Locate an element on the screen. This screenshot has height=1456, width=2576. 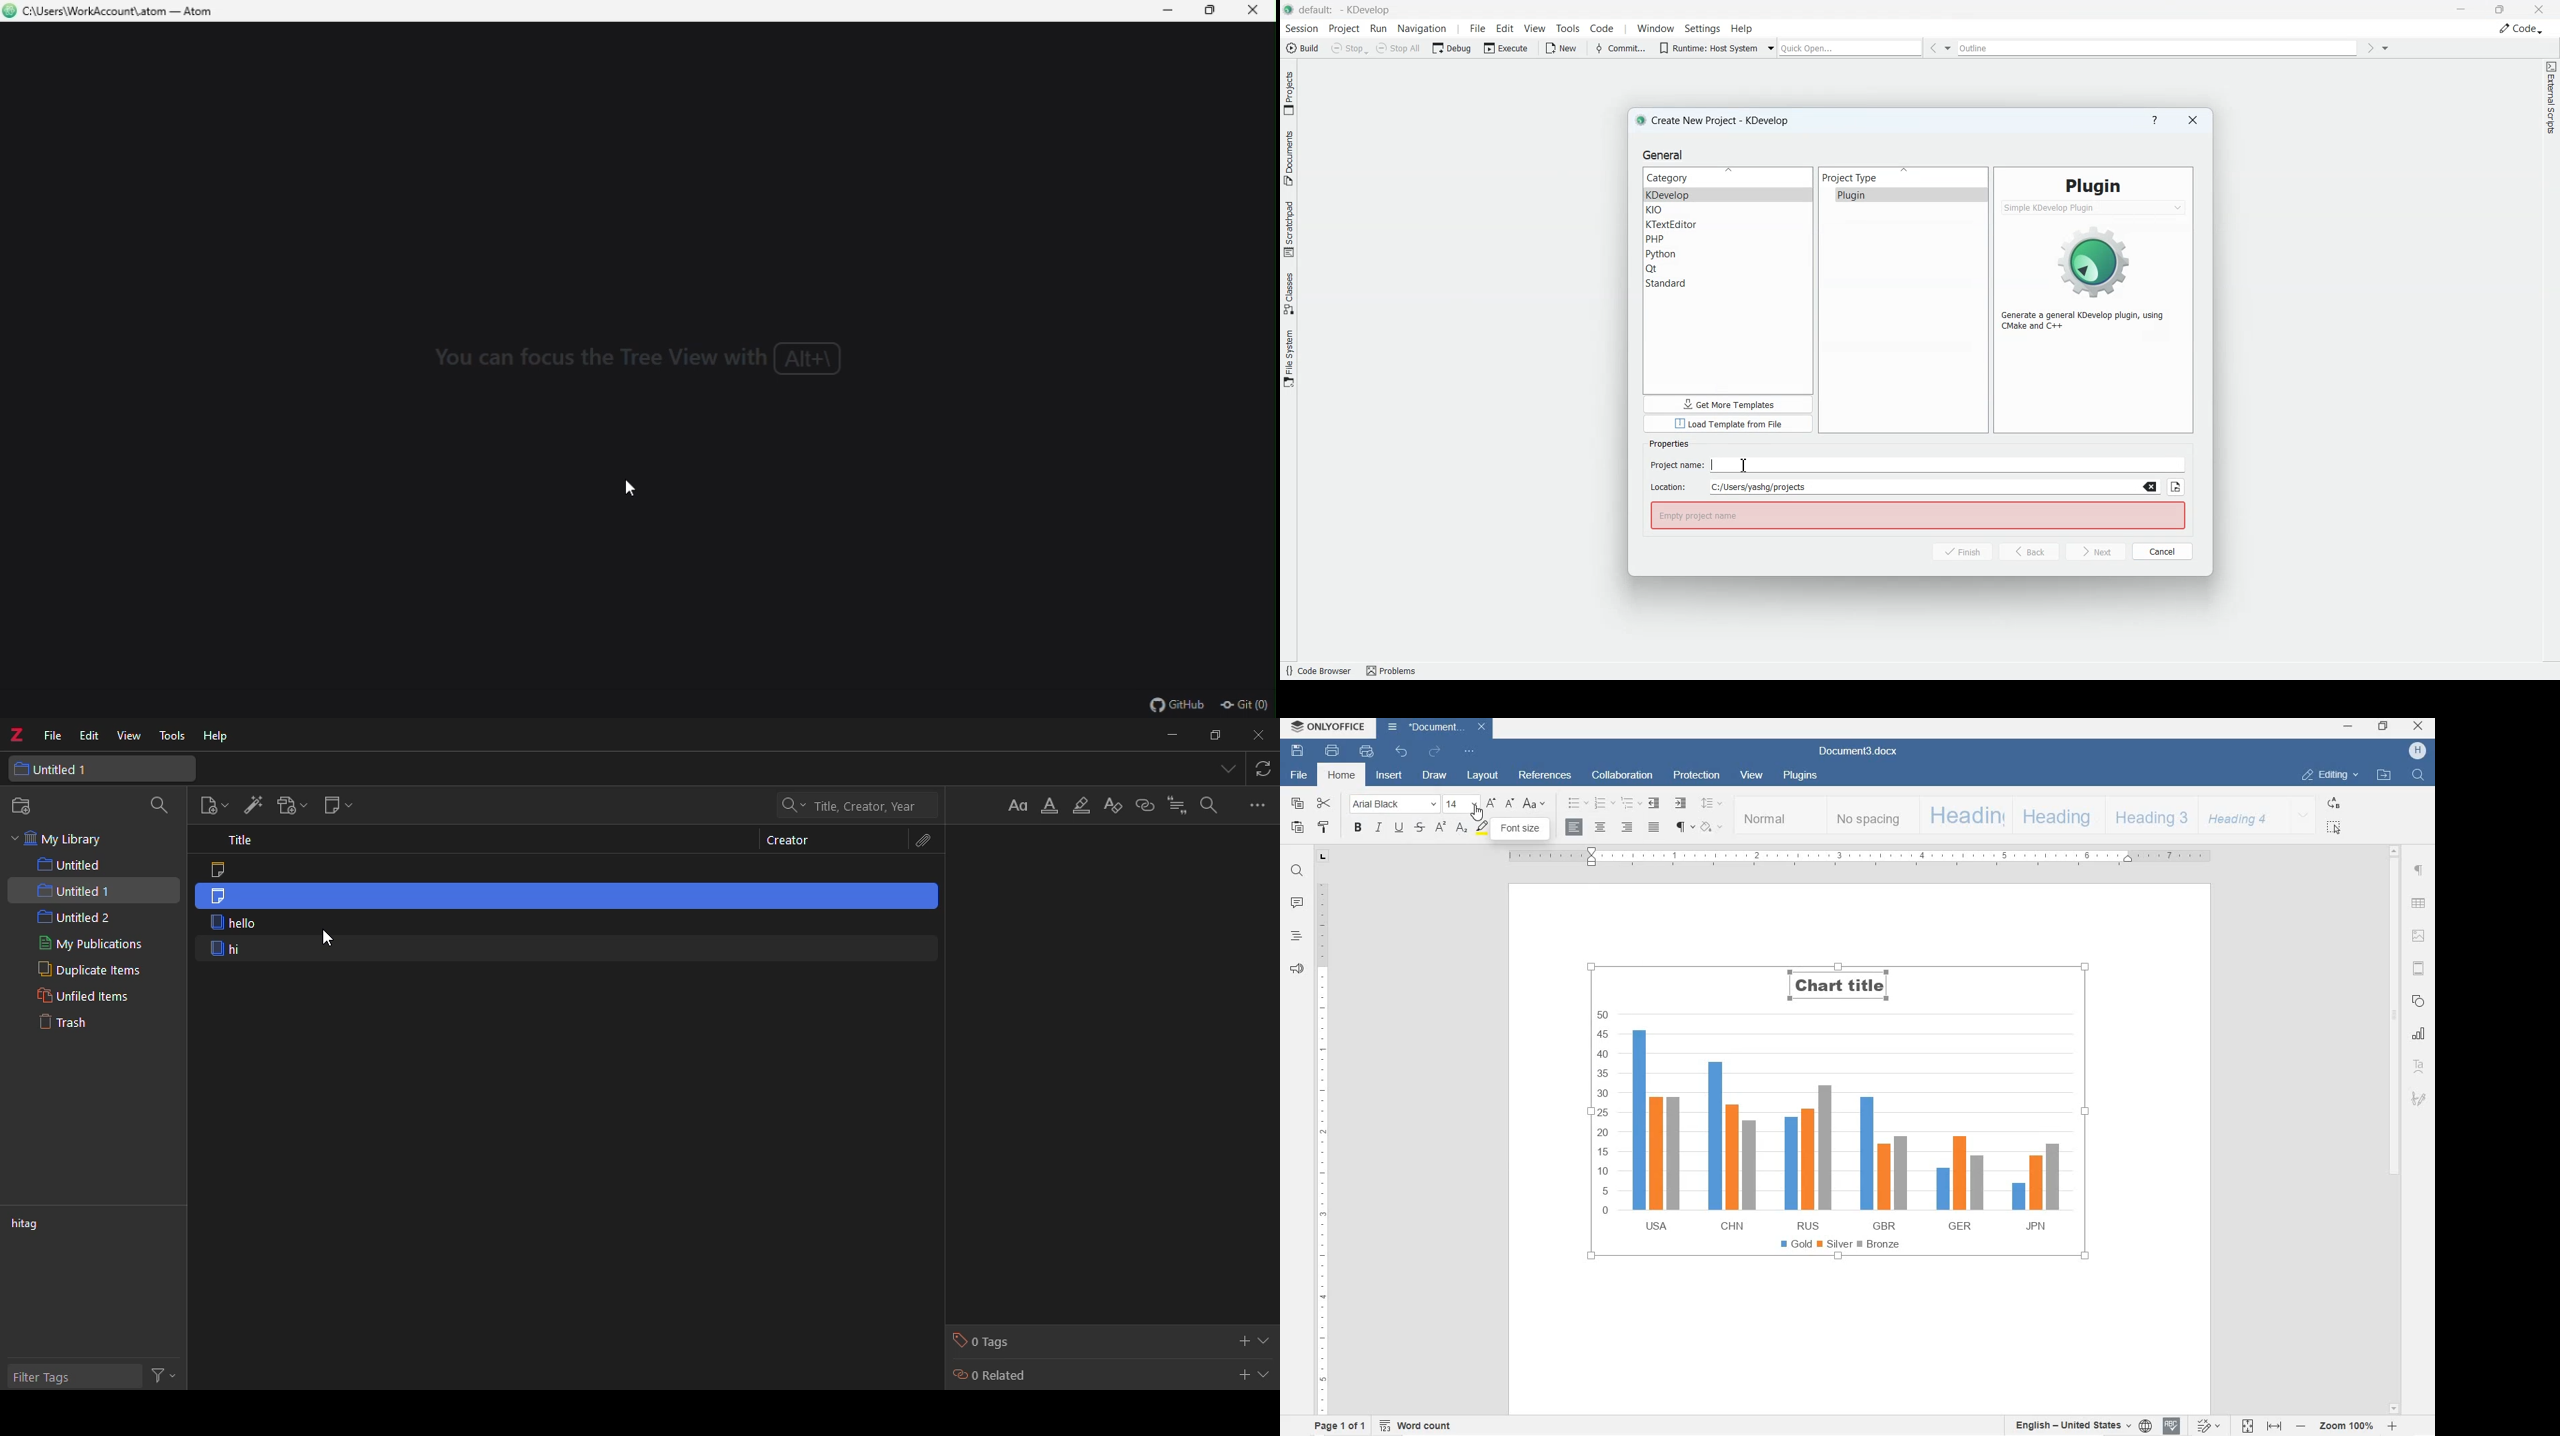
actions is located at coordinates (169, 1373).